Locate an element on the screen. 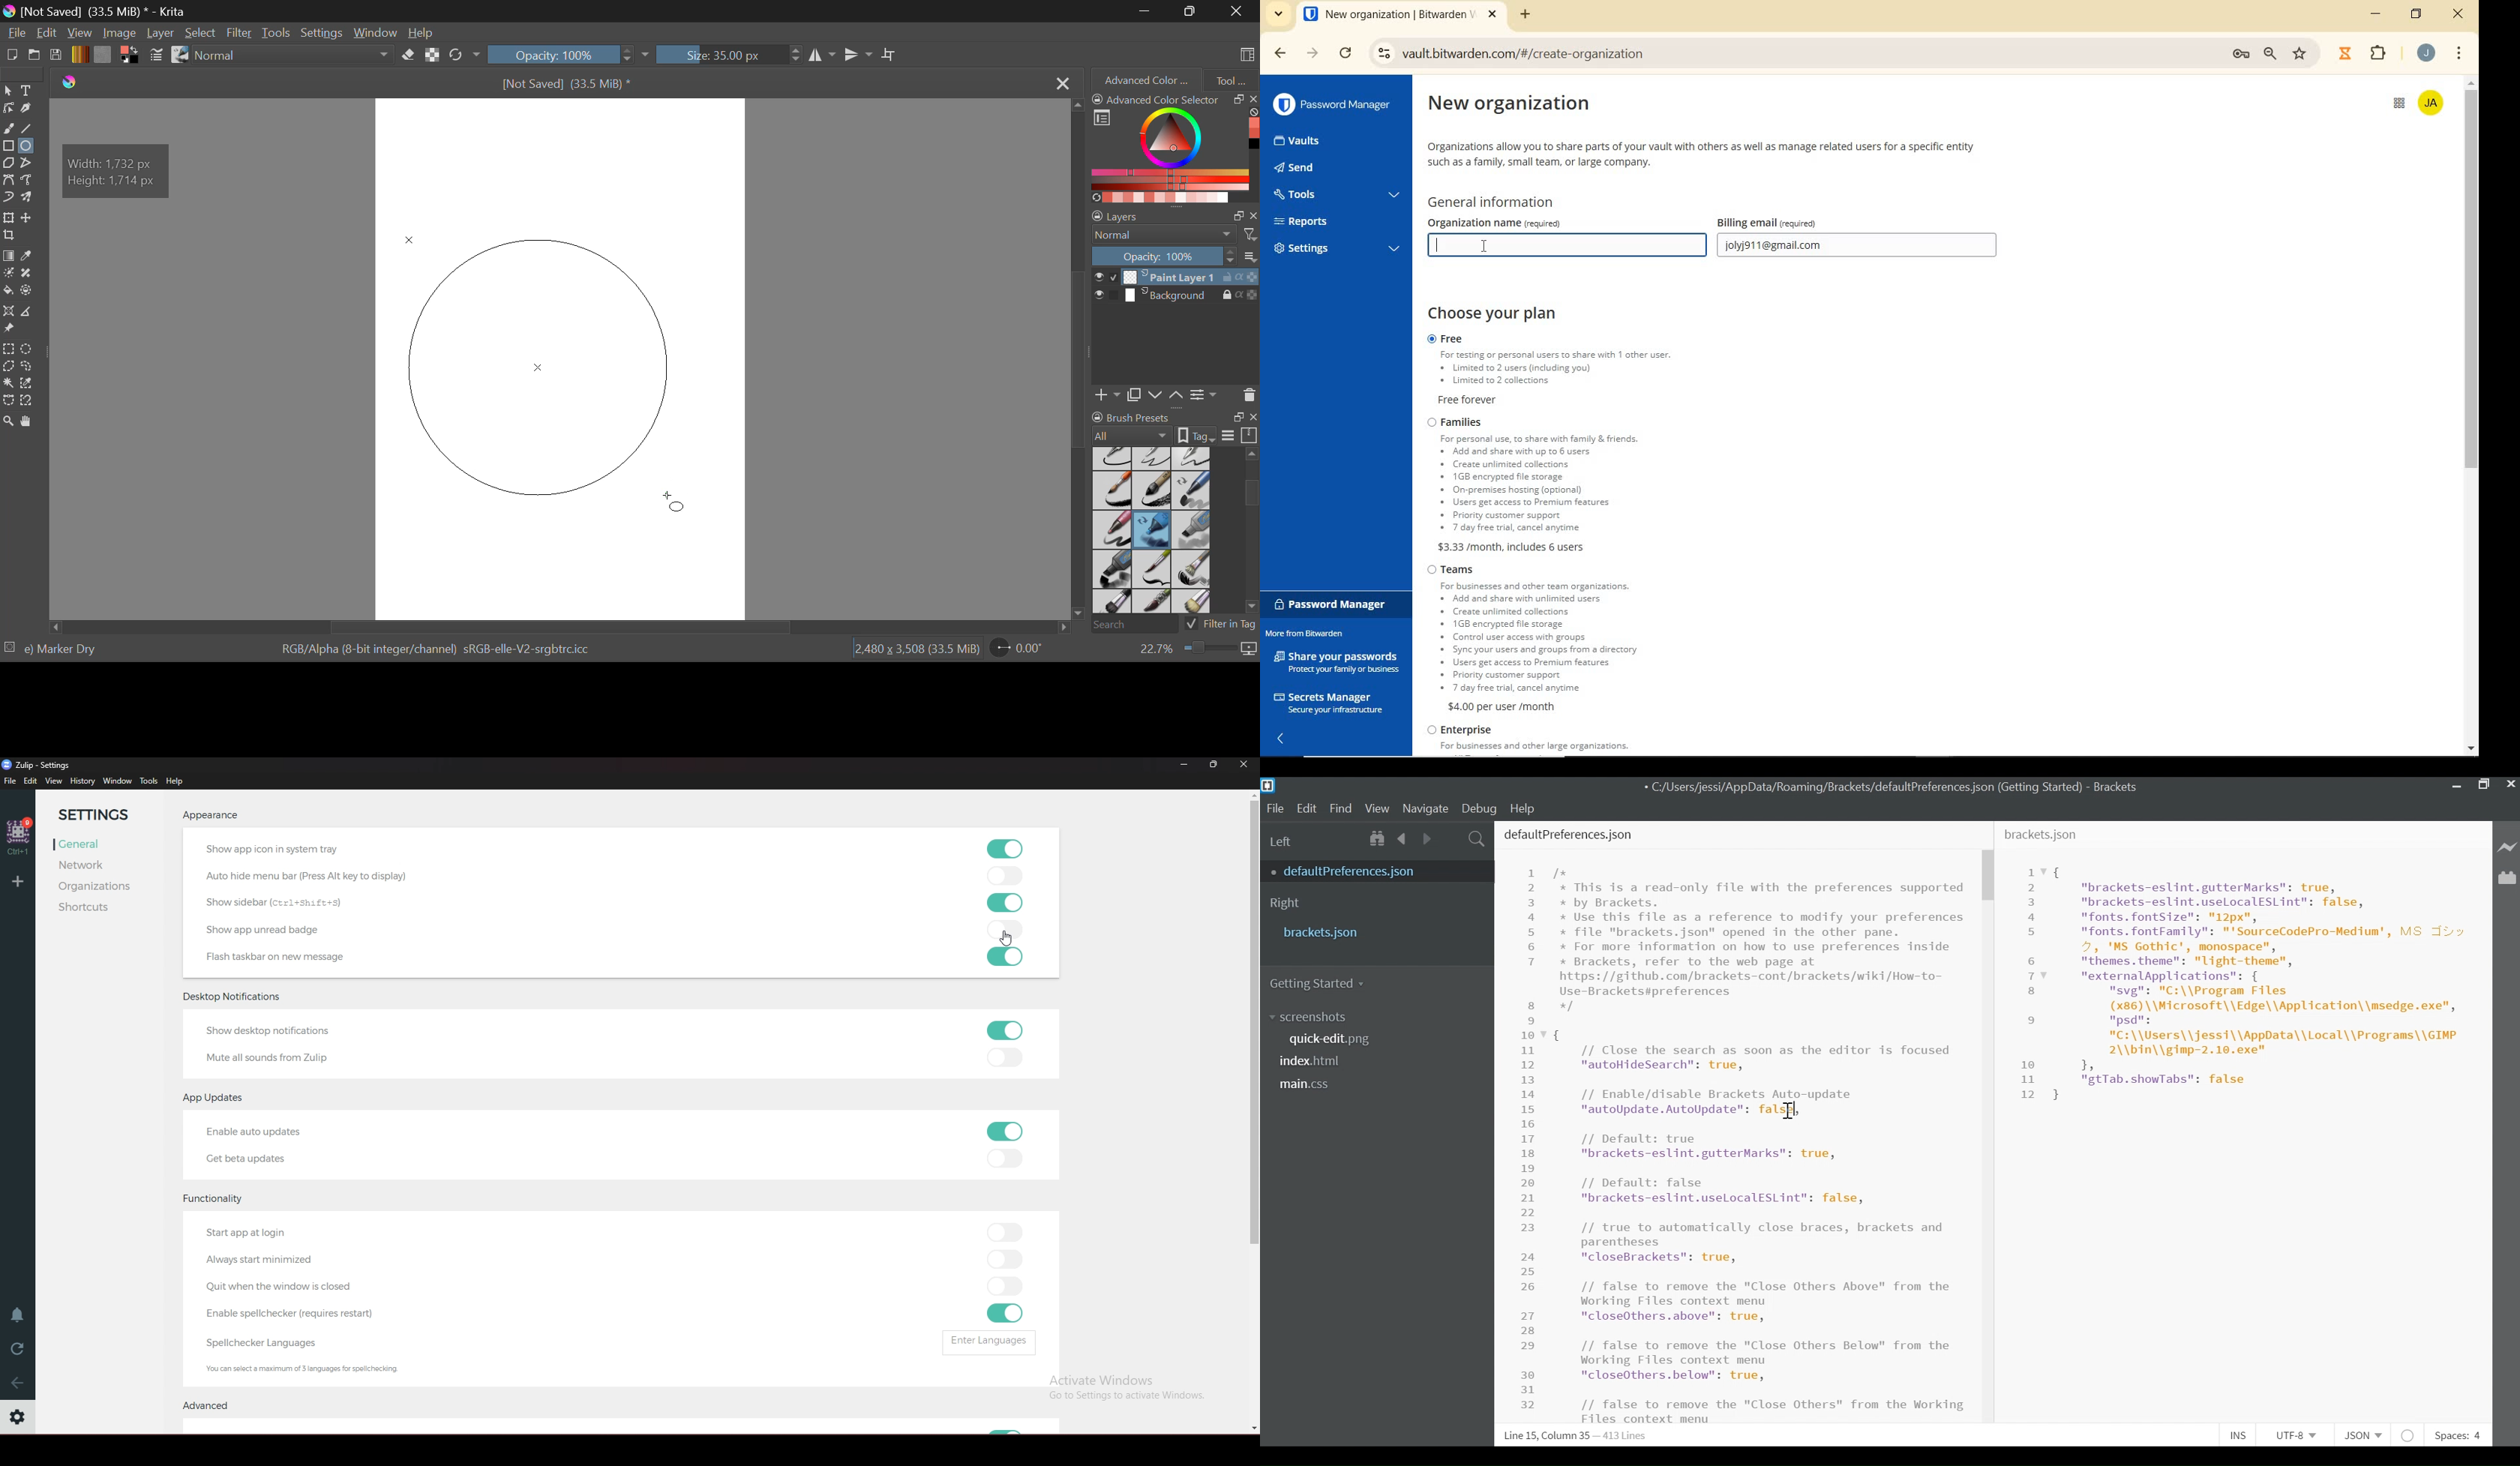  Multibrush Tool is located at coordinates (31, 198).